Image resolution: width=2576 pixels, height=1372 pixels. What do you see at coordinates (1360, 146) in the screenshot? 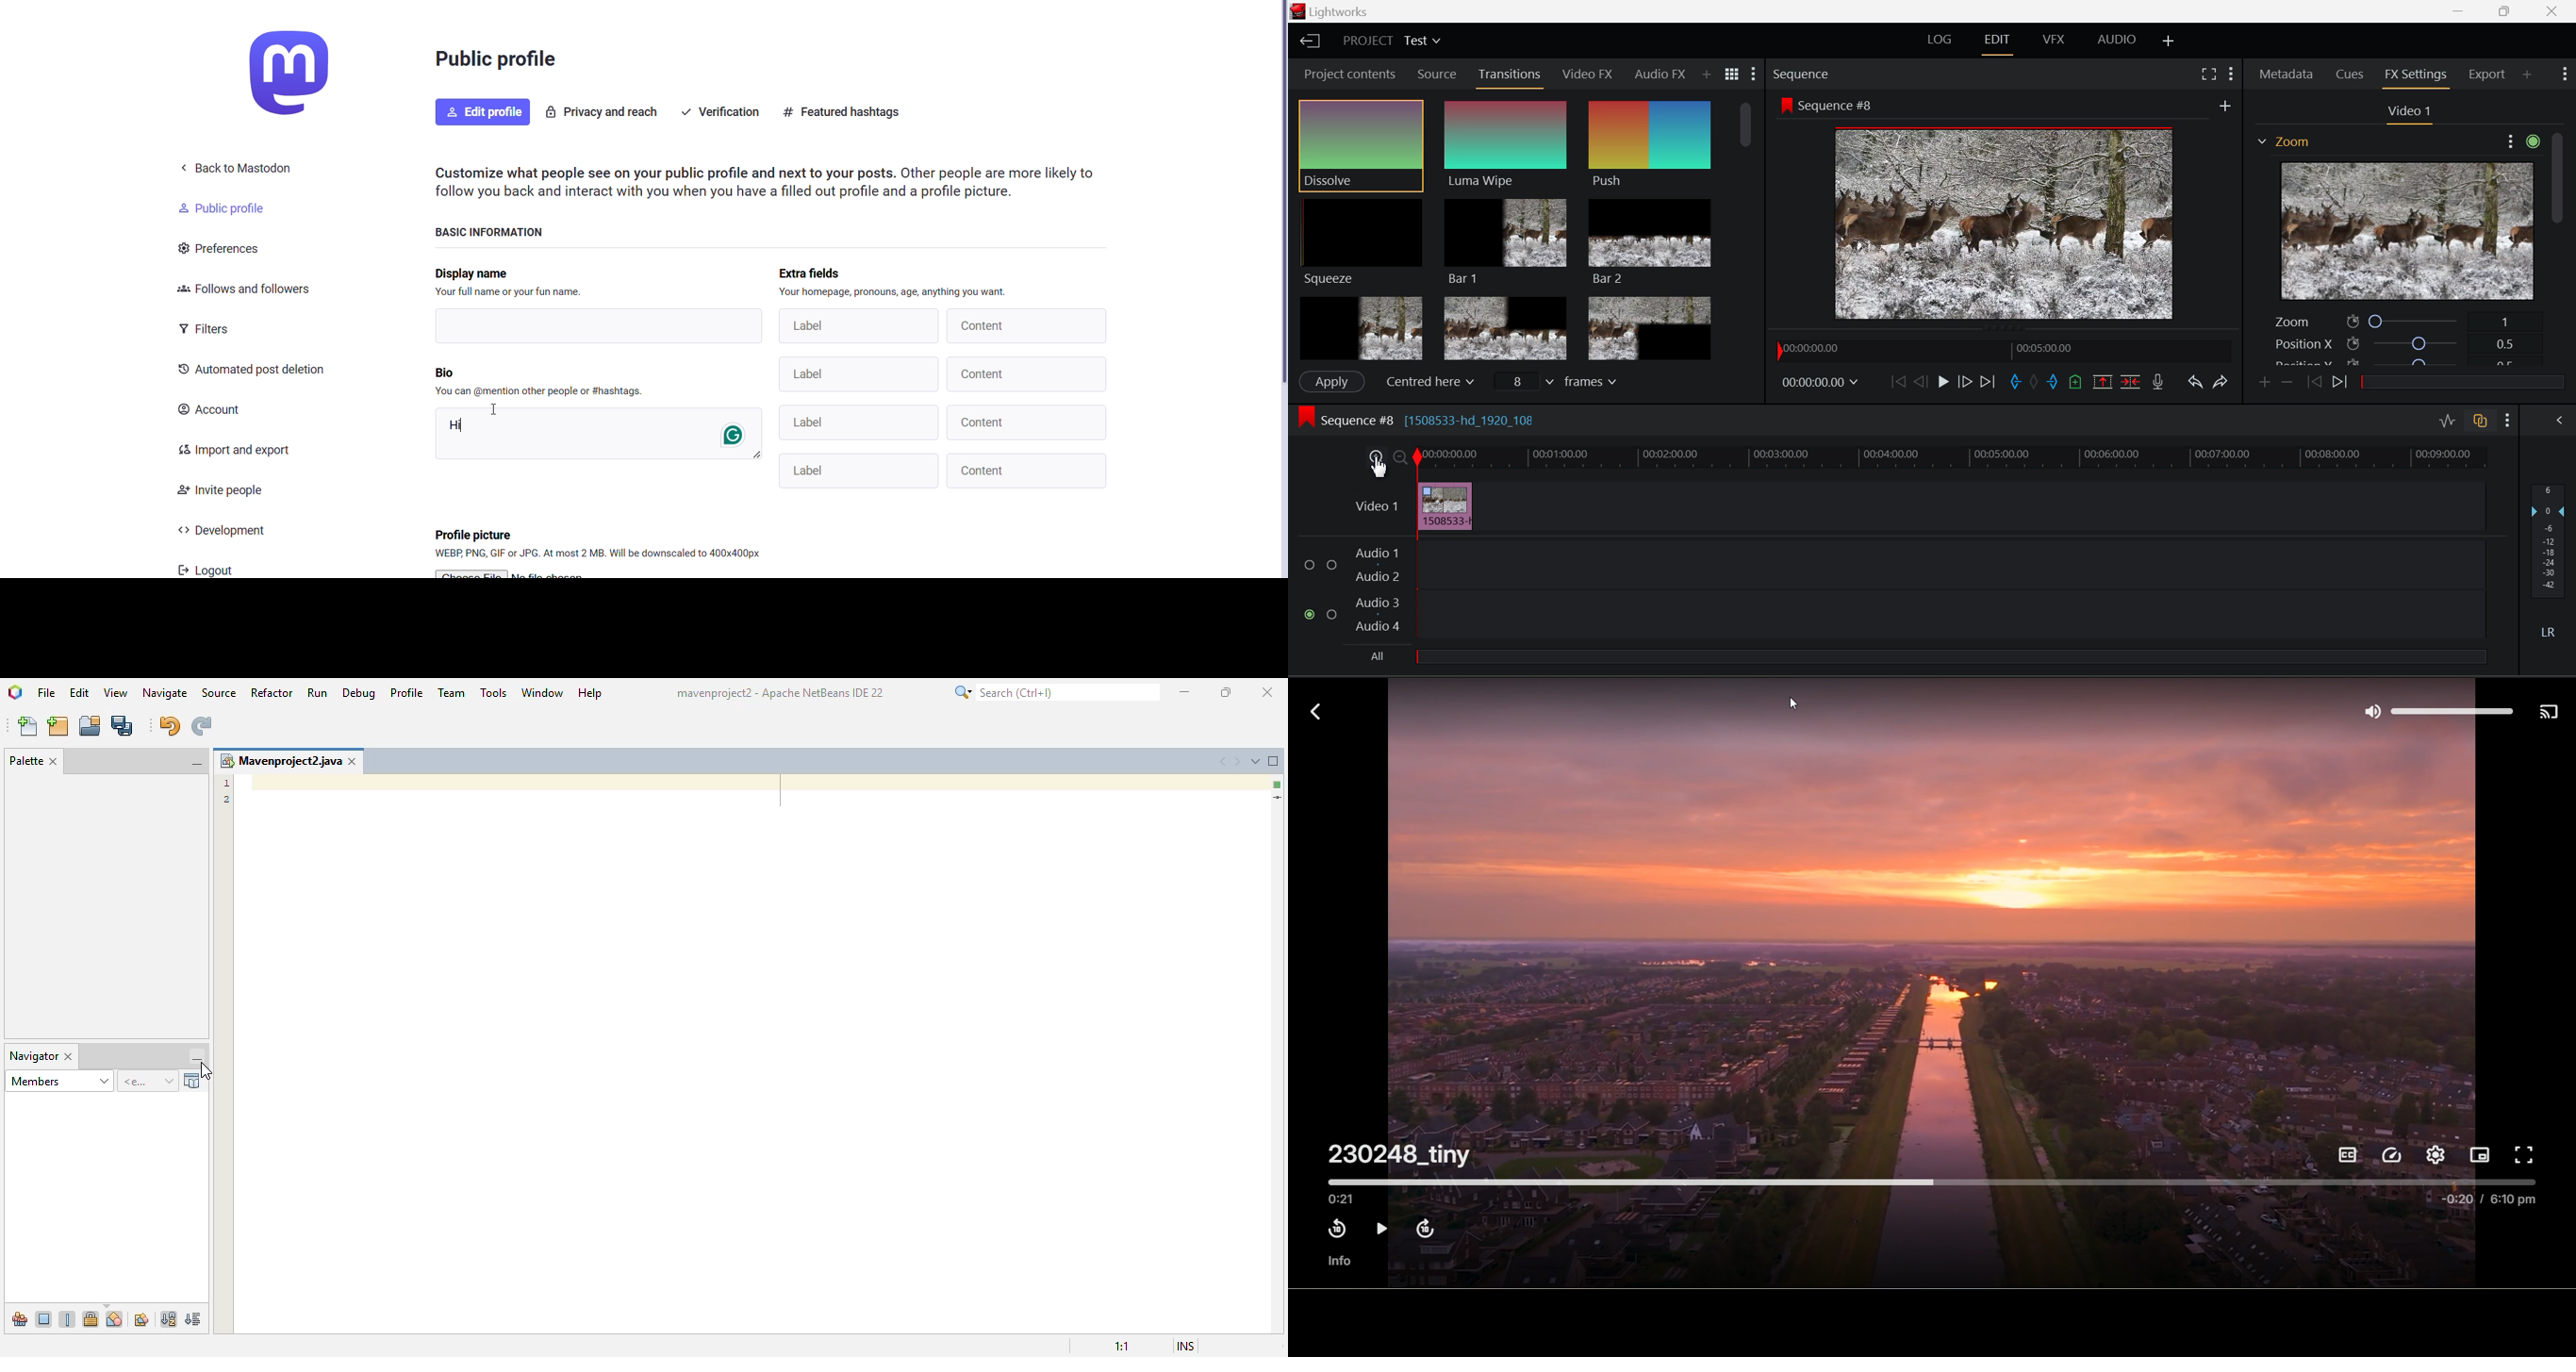
I see `Dissolve` at bounding box center [1360, 146].